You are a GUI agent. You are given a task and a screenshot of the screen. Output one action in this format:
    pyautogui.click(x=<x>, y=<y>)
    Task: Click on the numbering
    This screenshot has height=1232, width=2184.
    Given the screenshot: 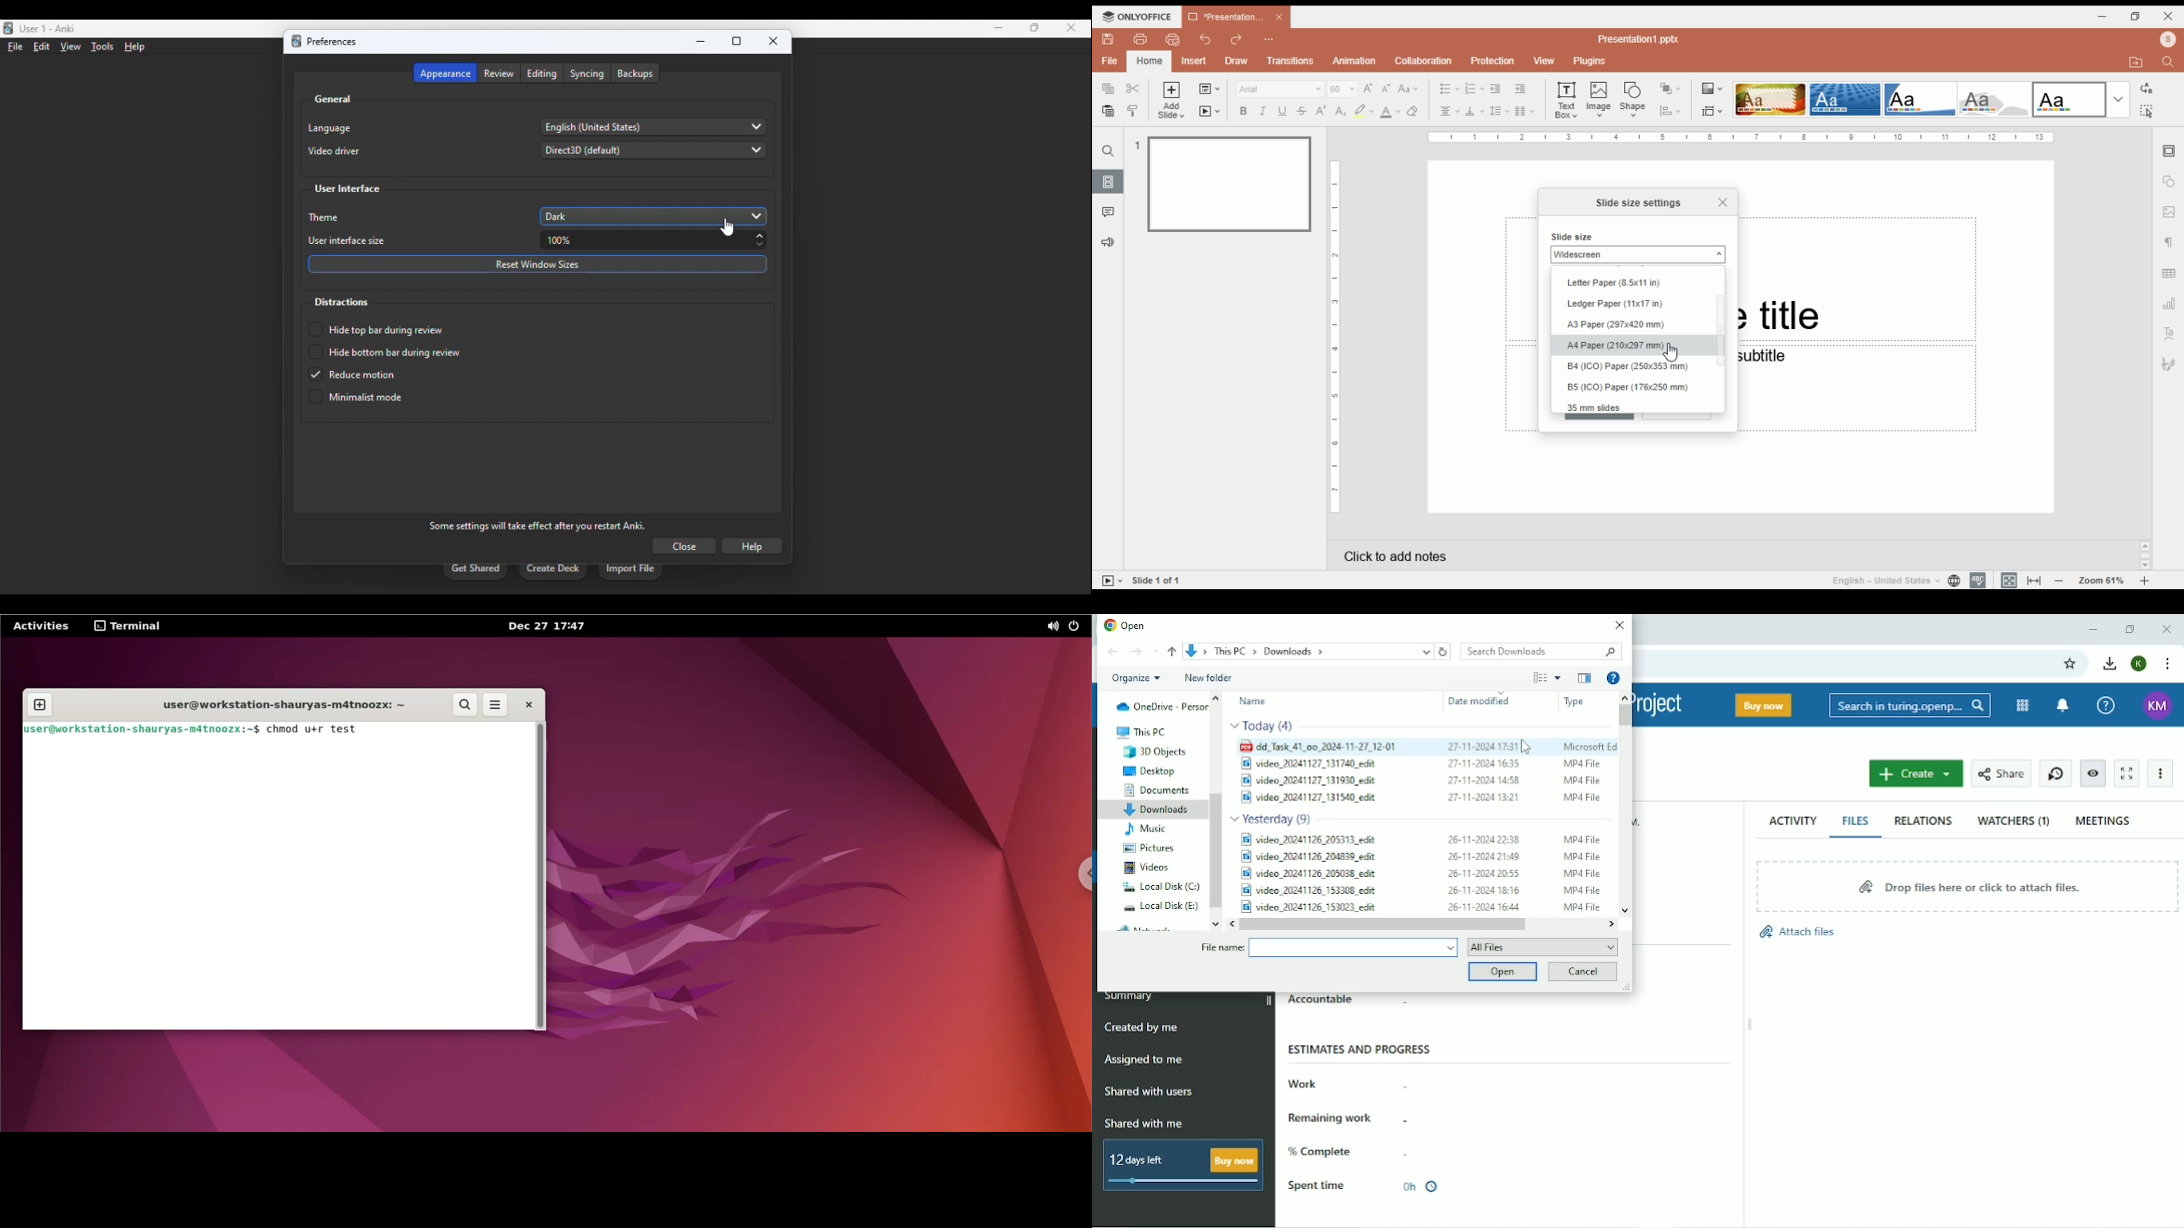 What is the action you would take?
    pyautogui.click(x=1474, y=90)
    